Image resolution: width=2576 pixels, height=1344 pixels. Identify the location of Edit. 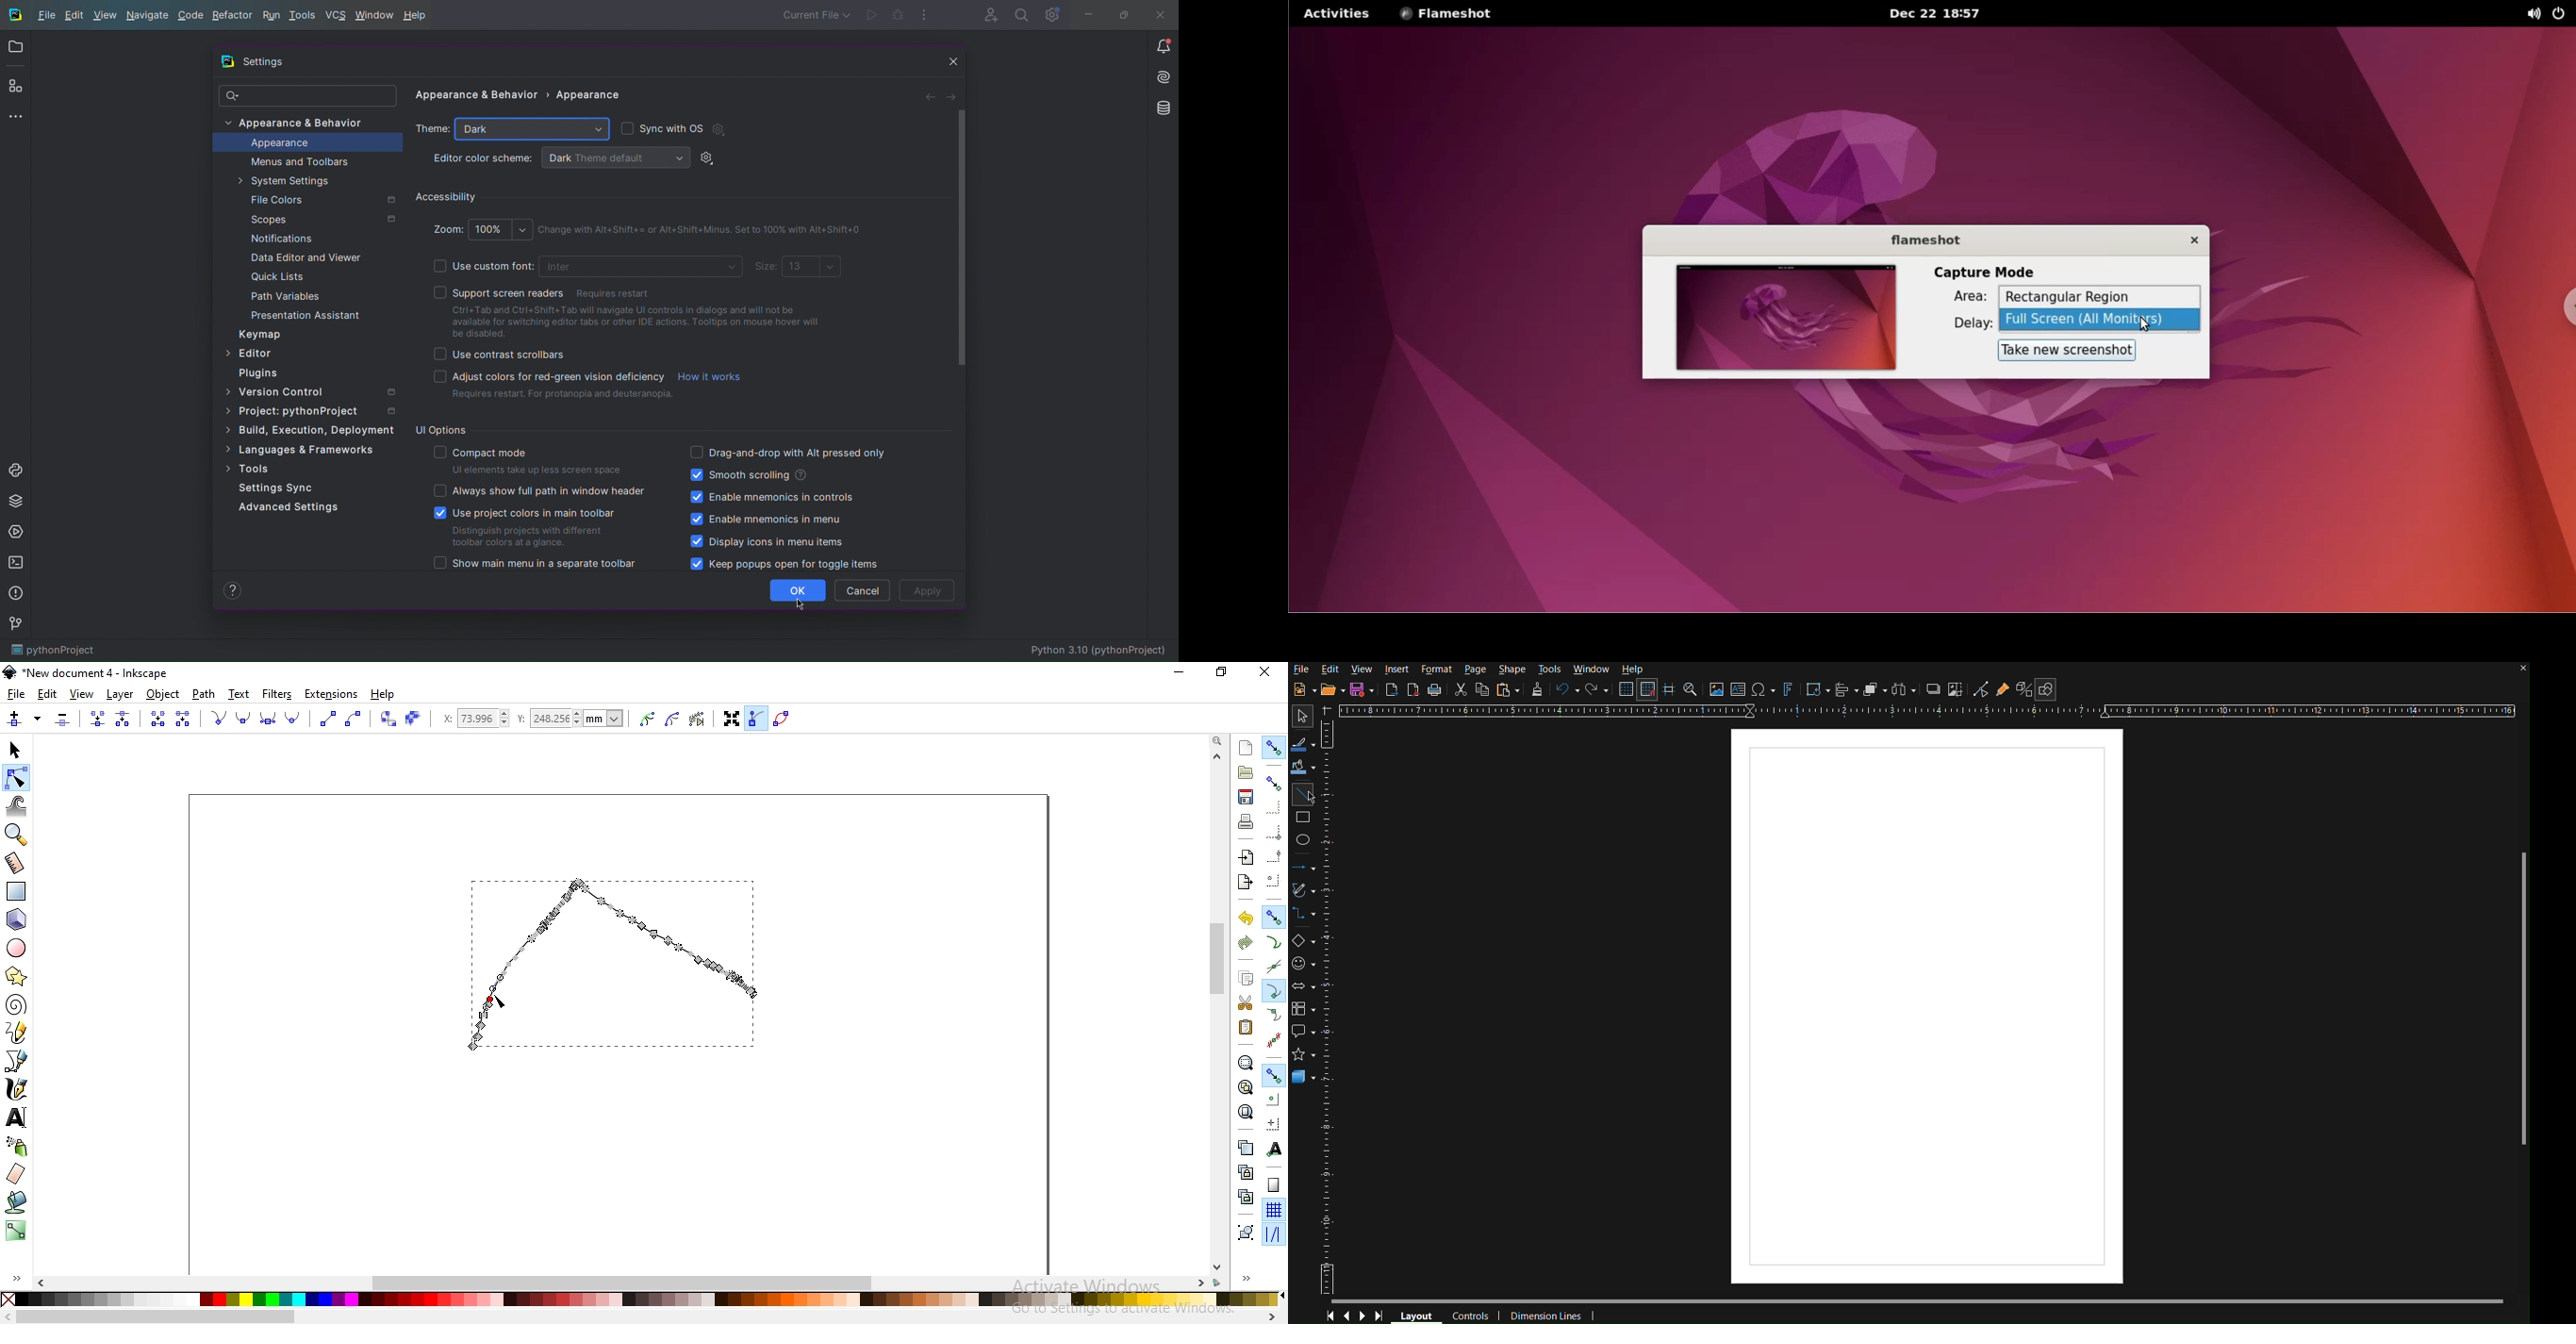
(1331, 670).